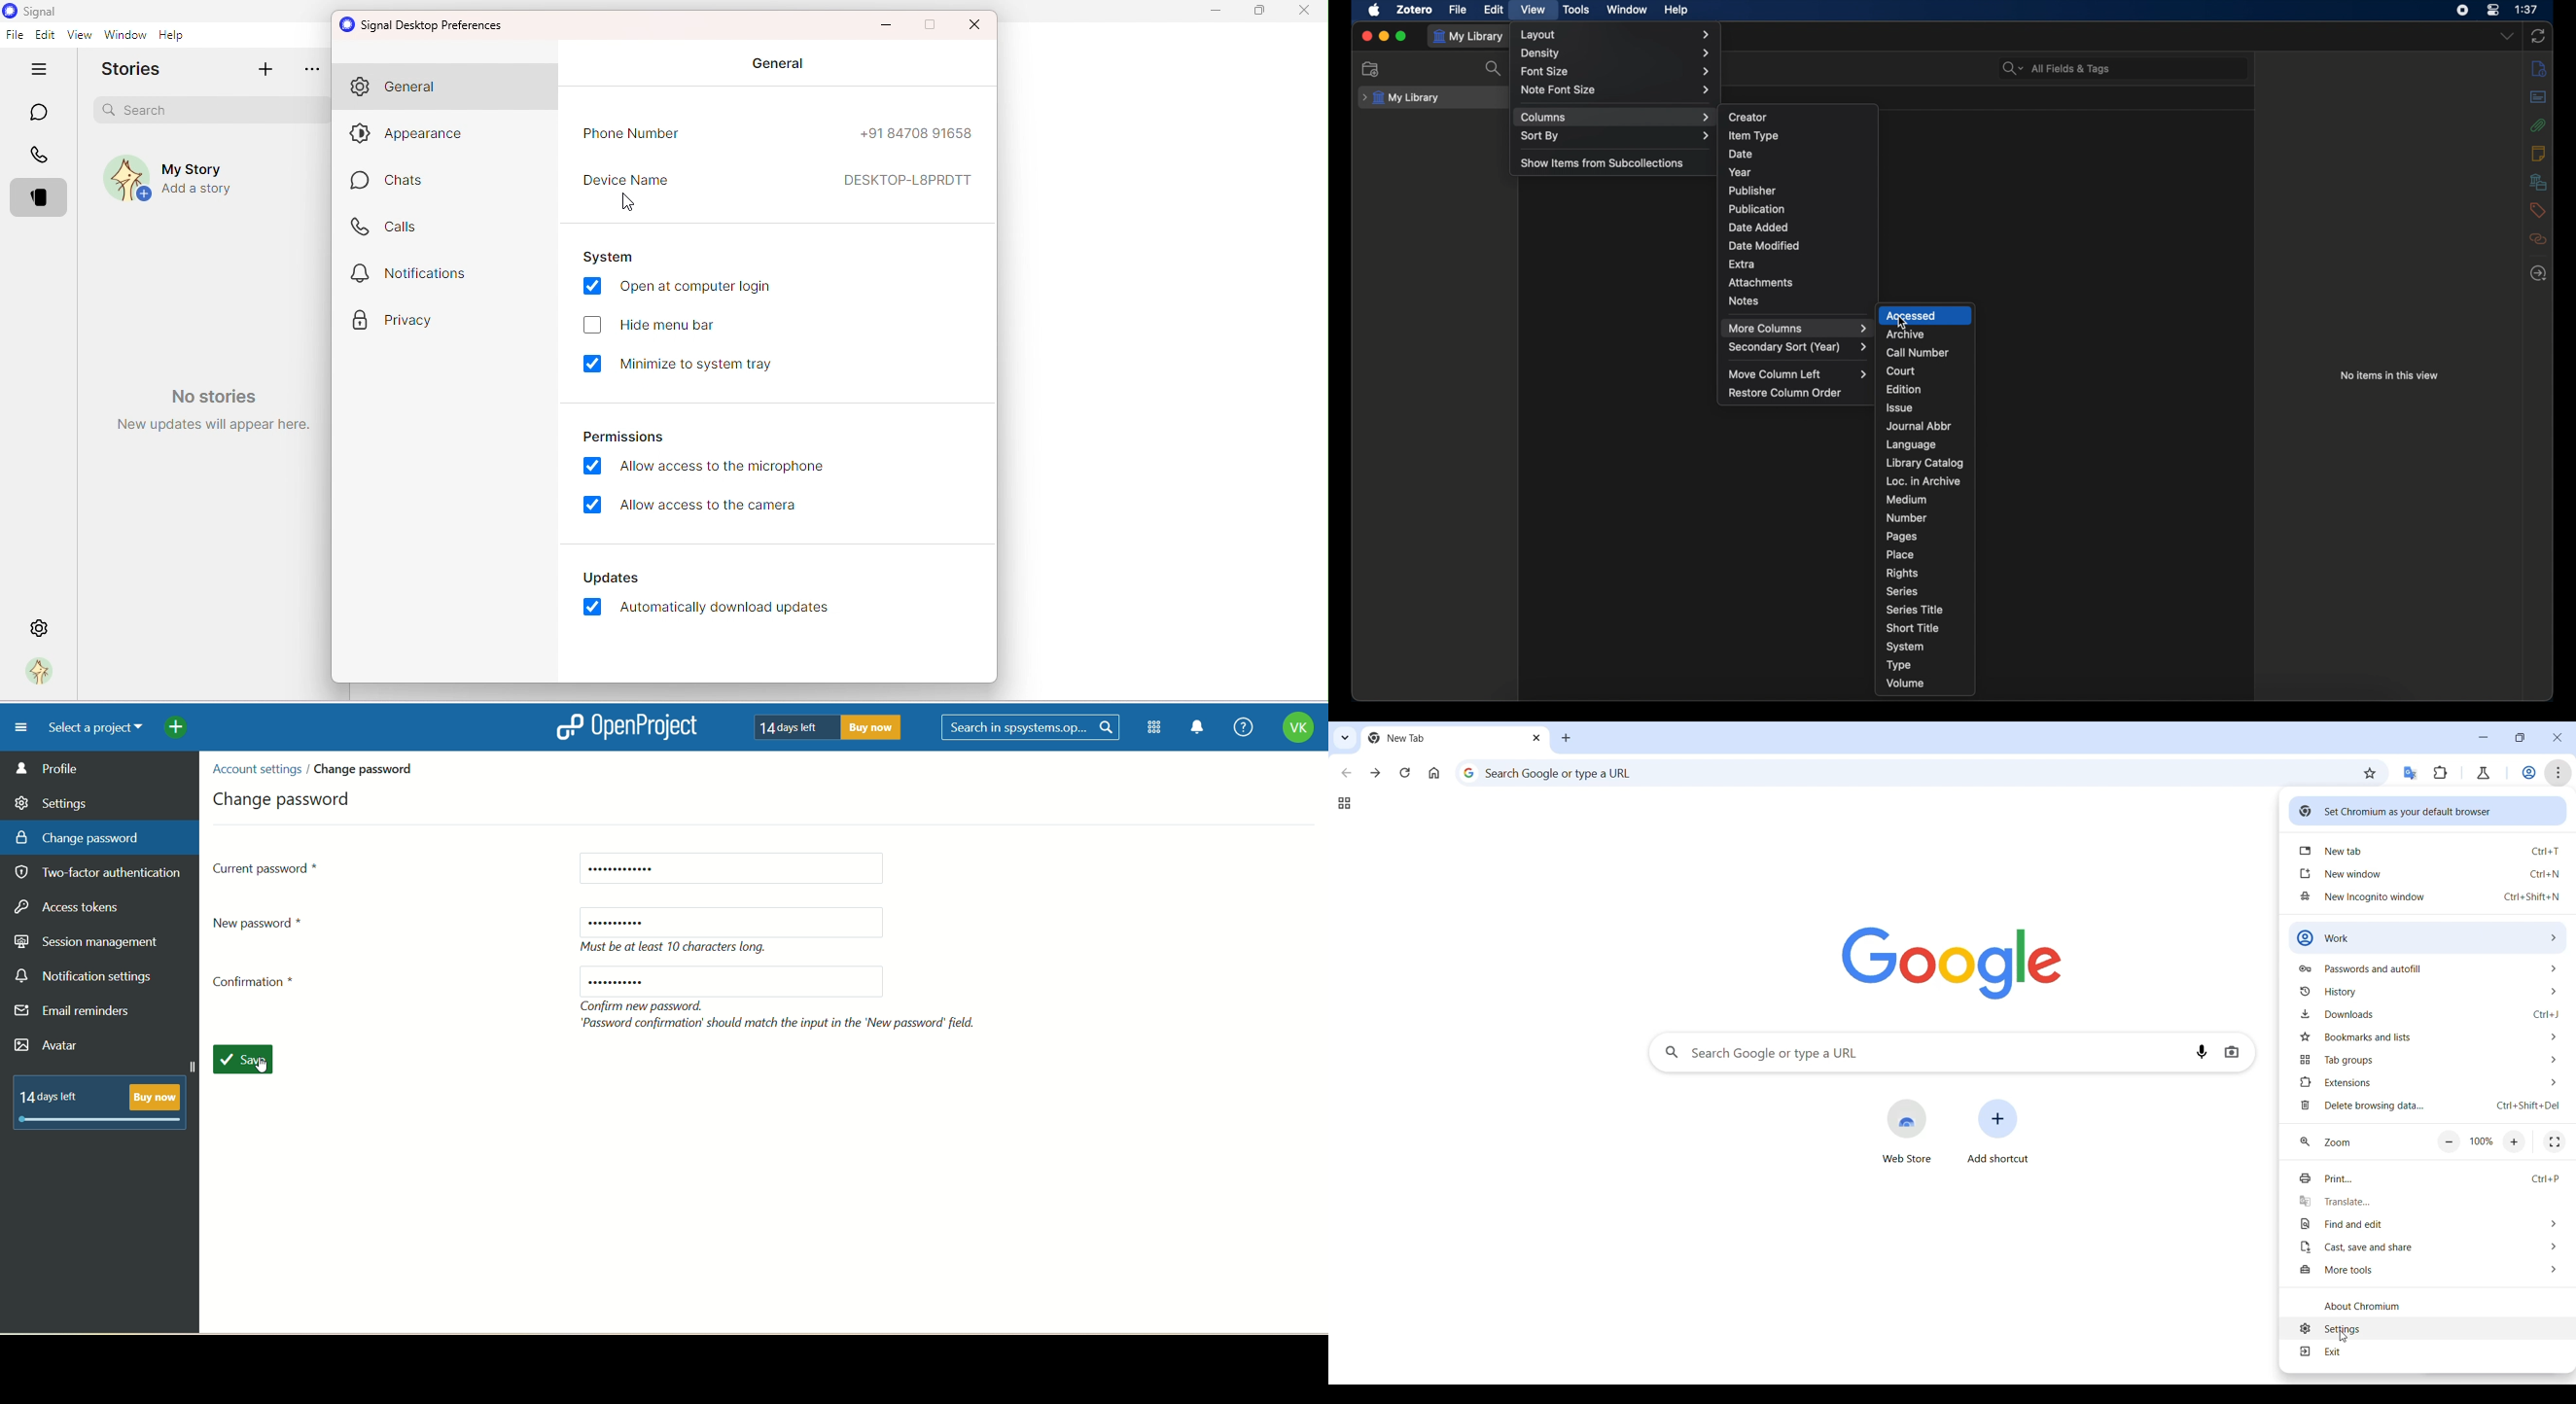  Describe the element at coordinates (2429, 1037) in the screenshot. I see `Bookmark and lists` at that location.